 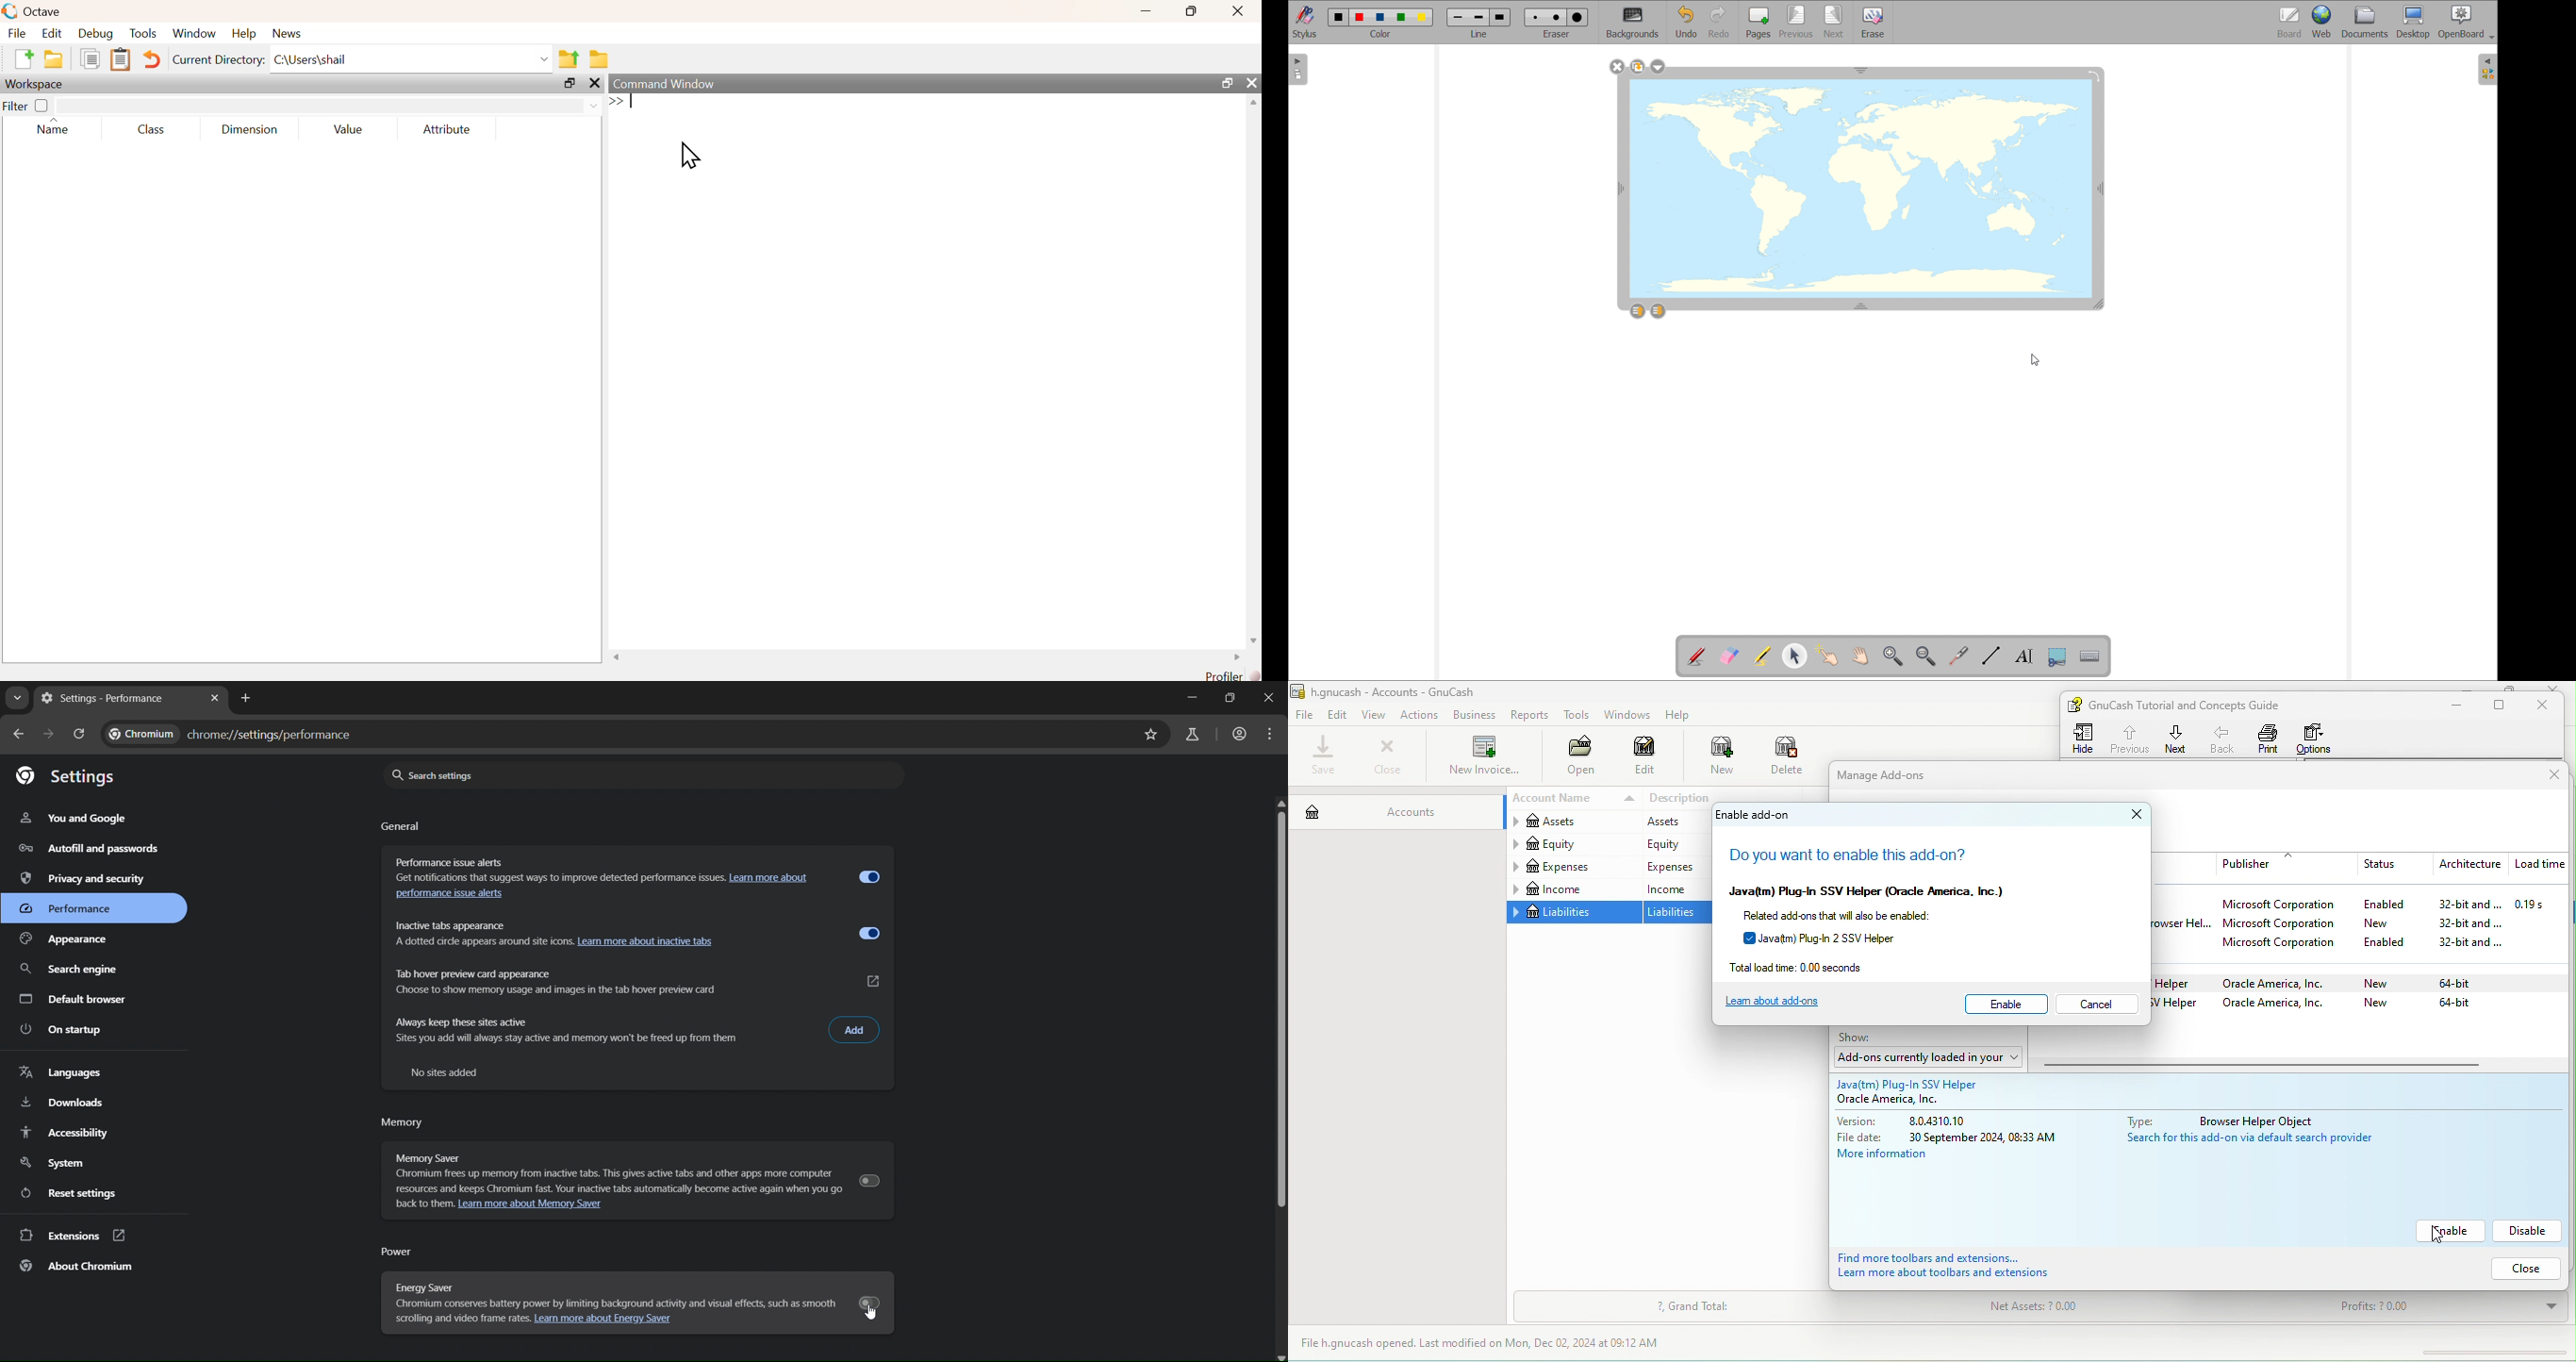 I want to click on News, so click(x=287, y=34).